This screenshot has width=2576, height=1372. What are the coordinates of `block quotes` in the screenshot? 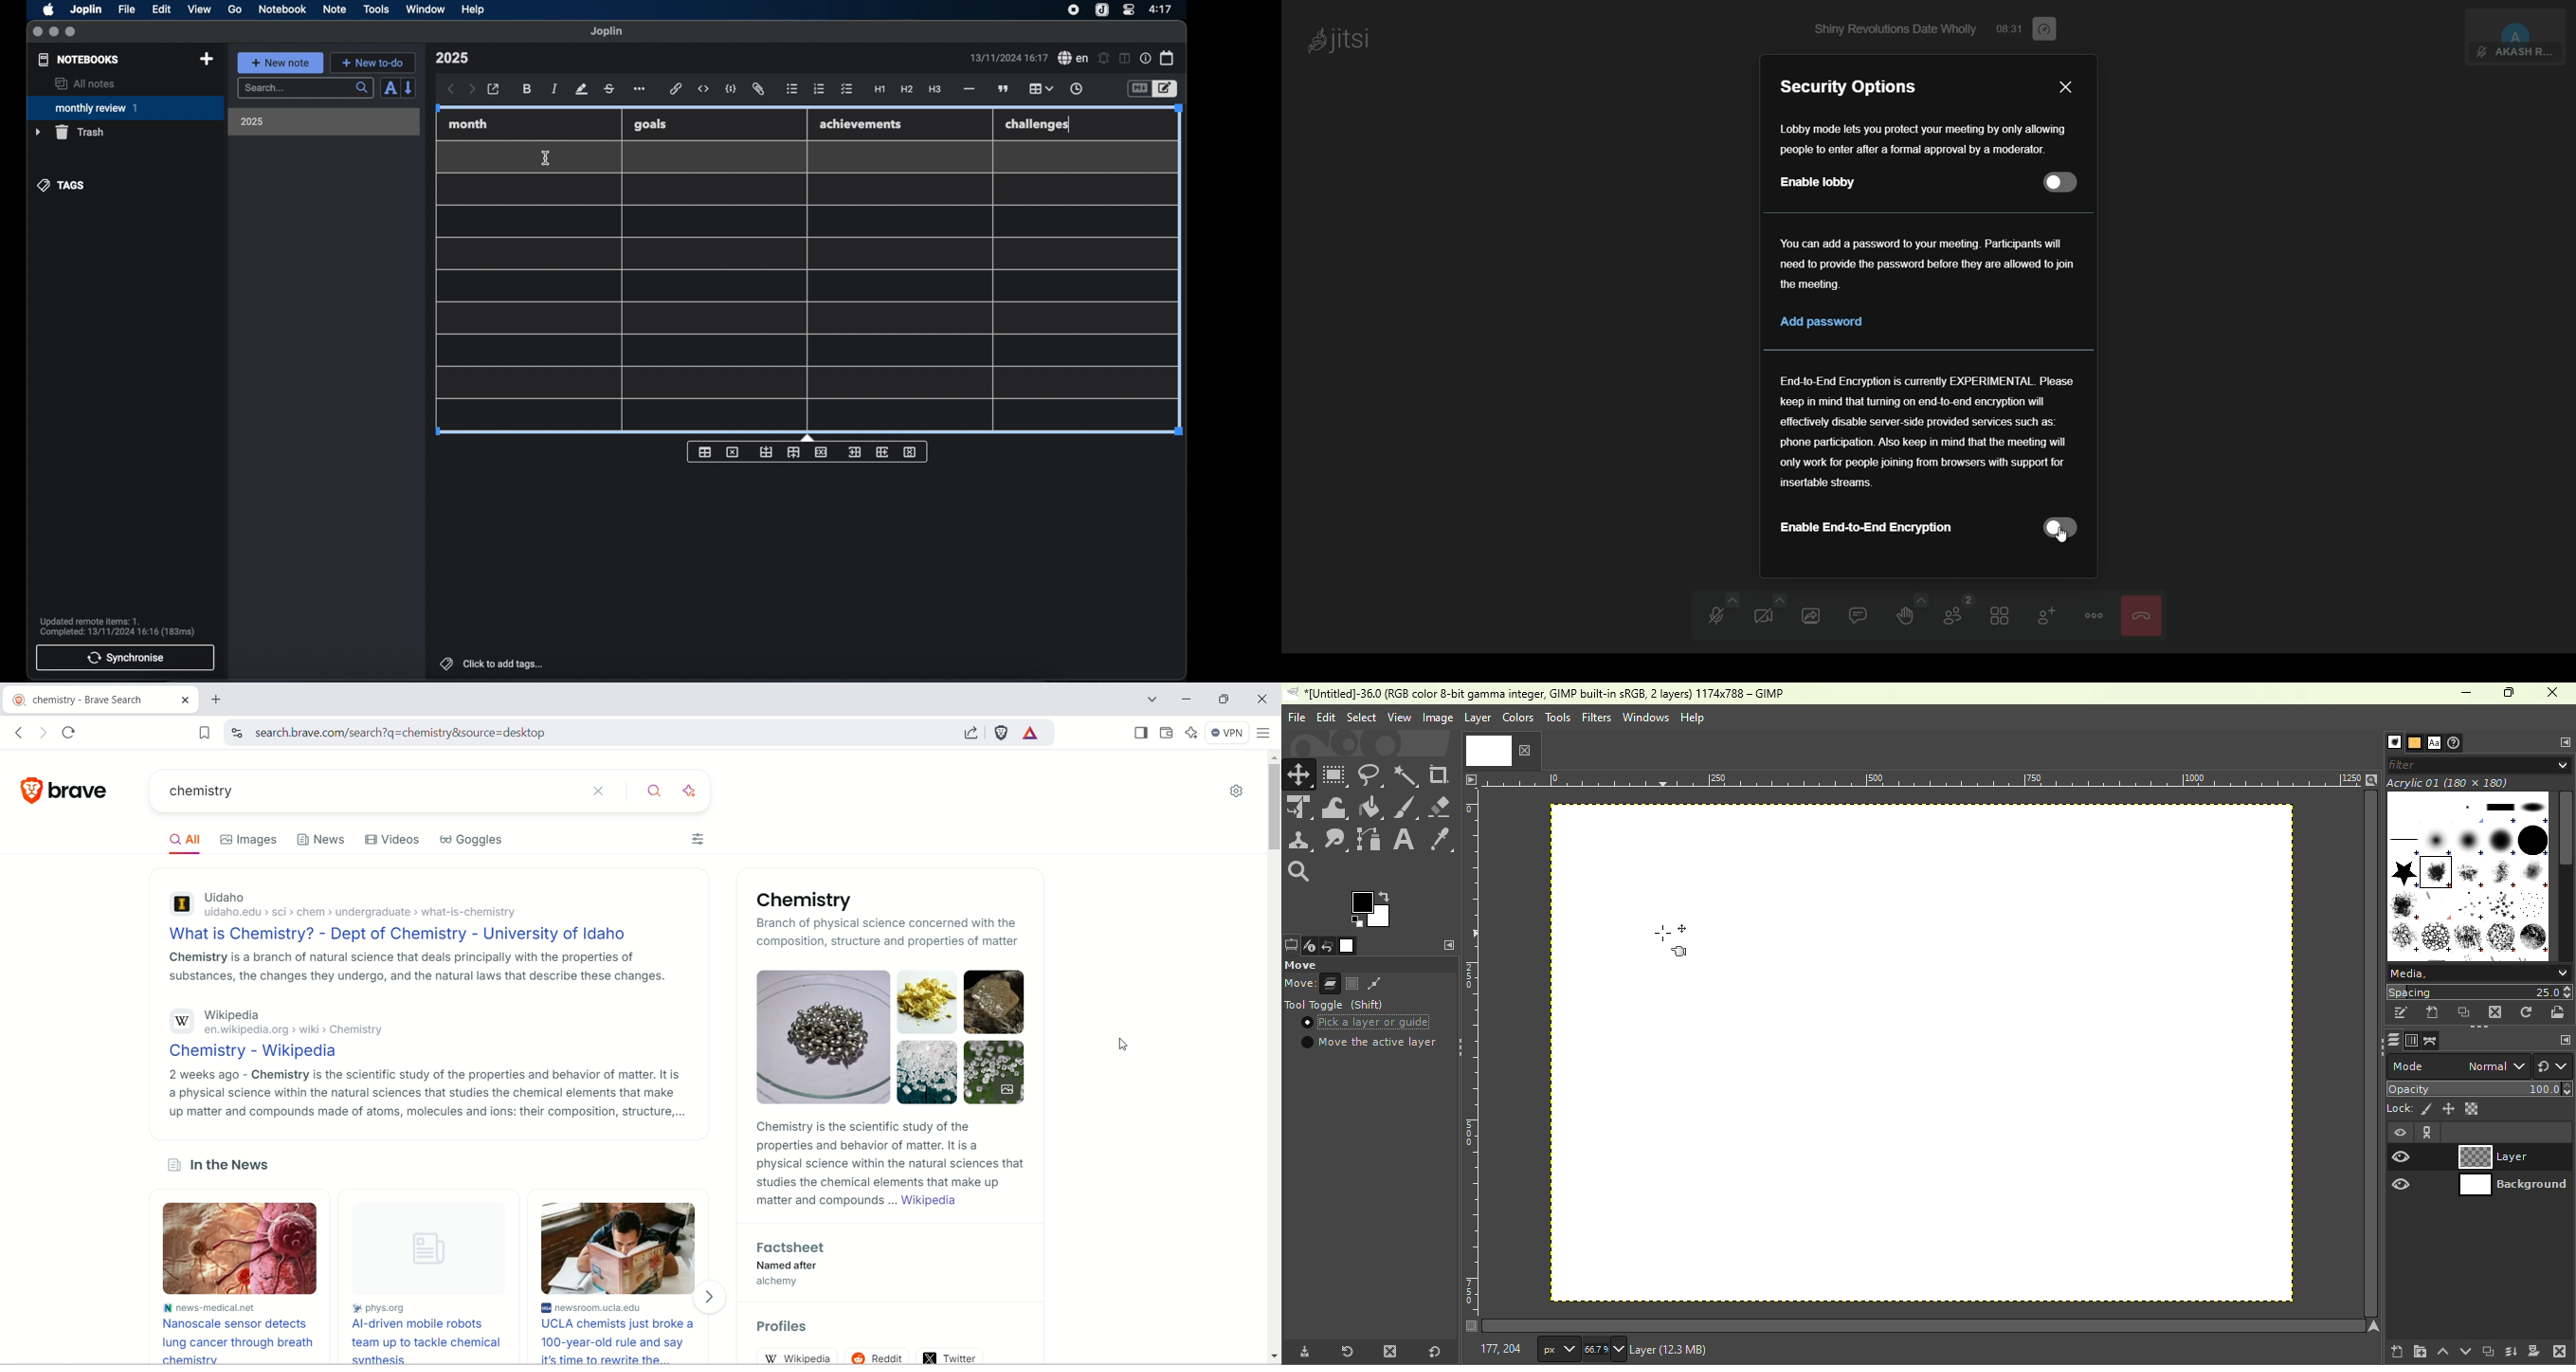 It's located at (1004, 89).